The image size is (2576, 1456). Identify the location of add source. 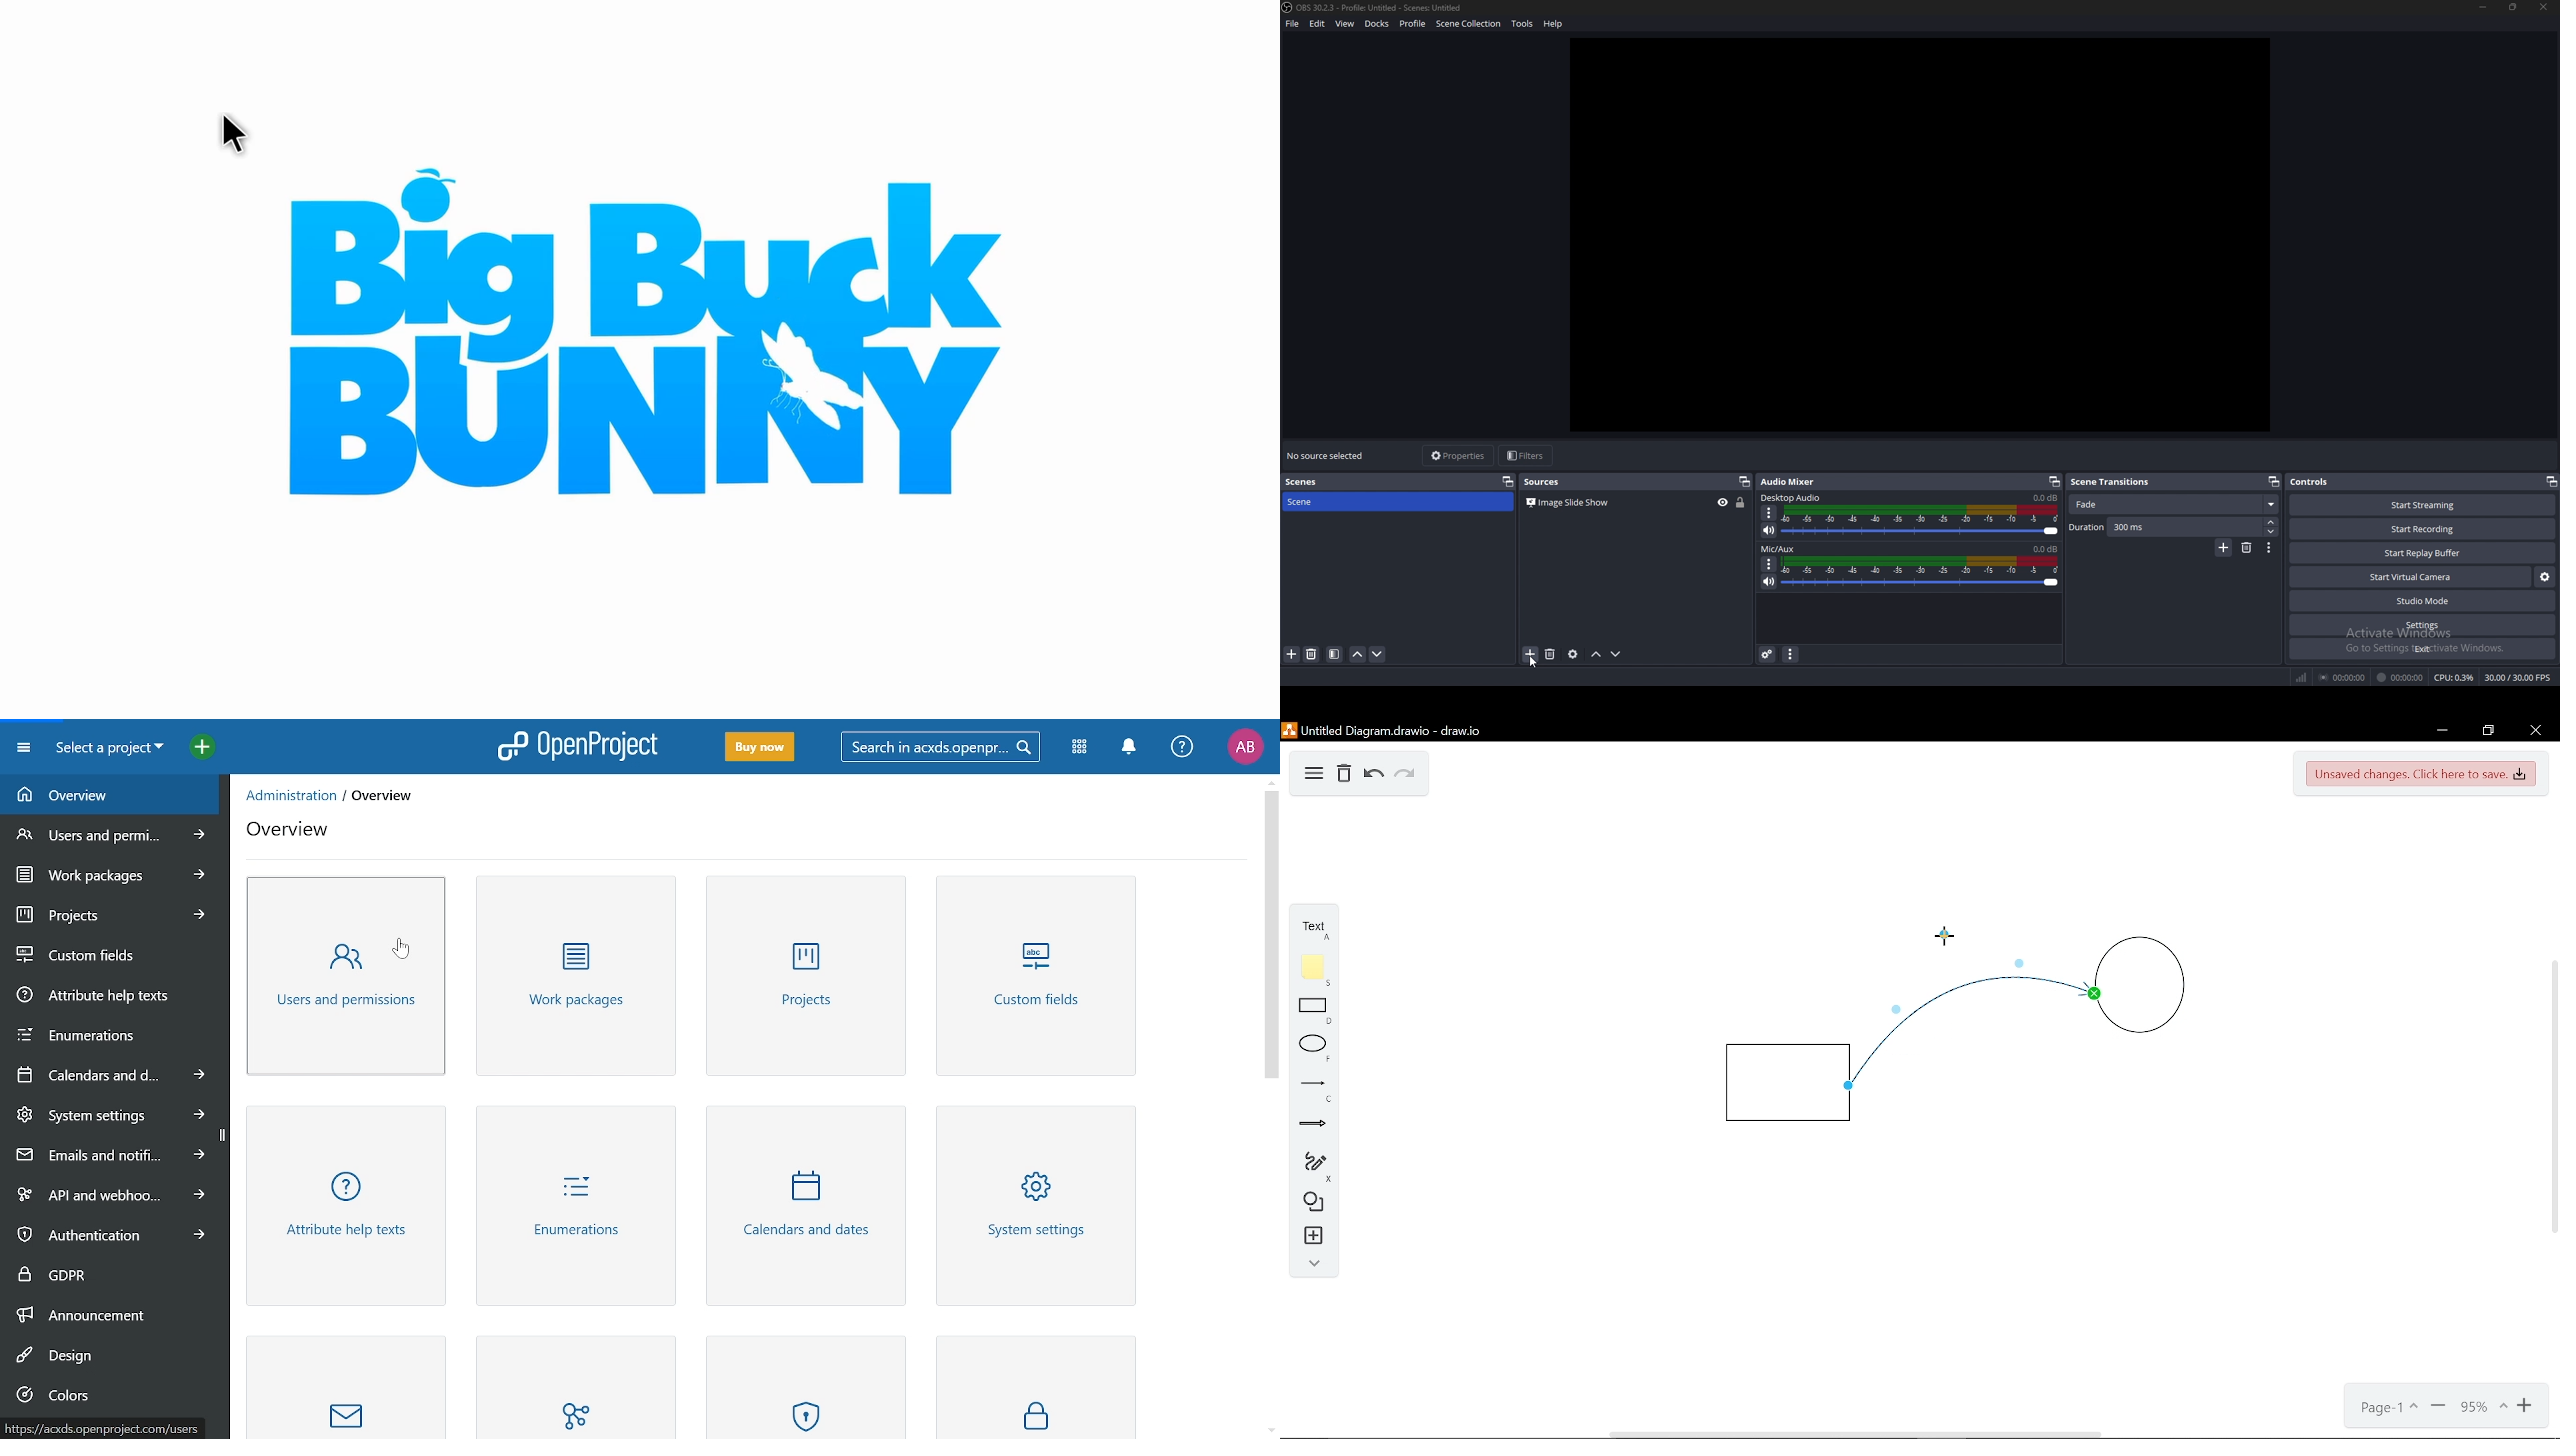
(1531, 654).